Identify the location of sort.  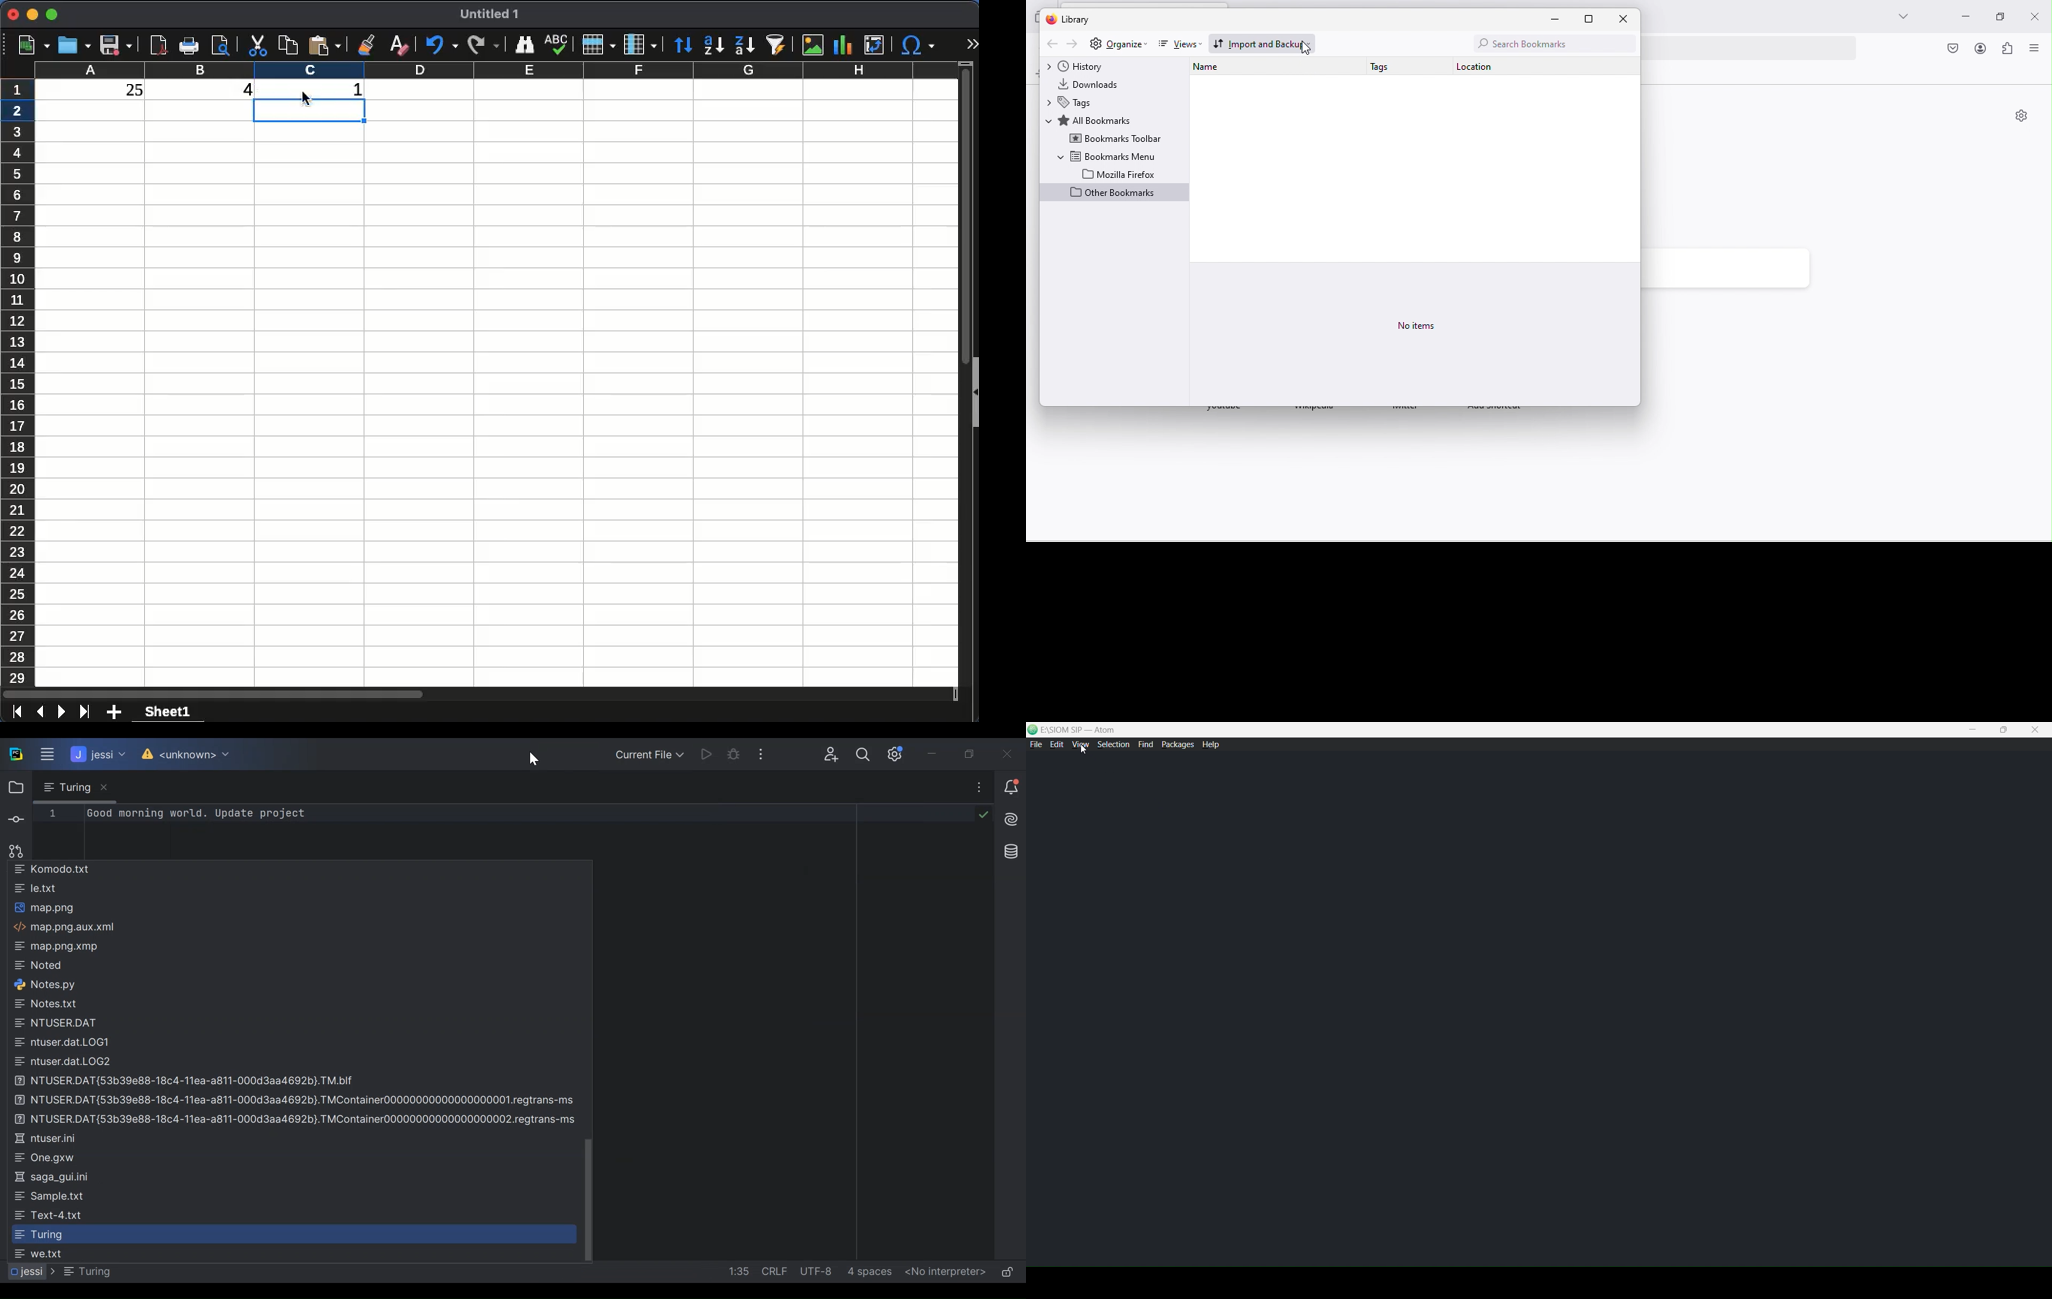
(686, 45).